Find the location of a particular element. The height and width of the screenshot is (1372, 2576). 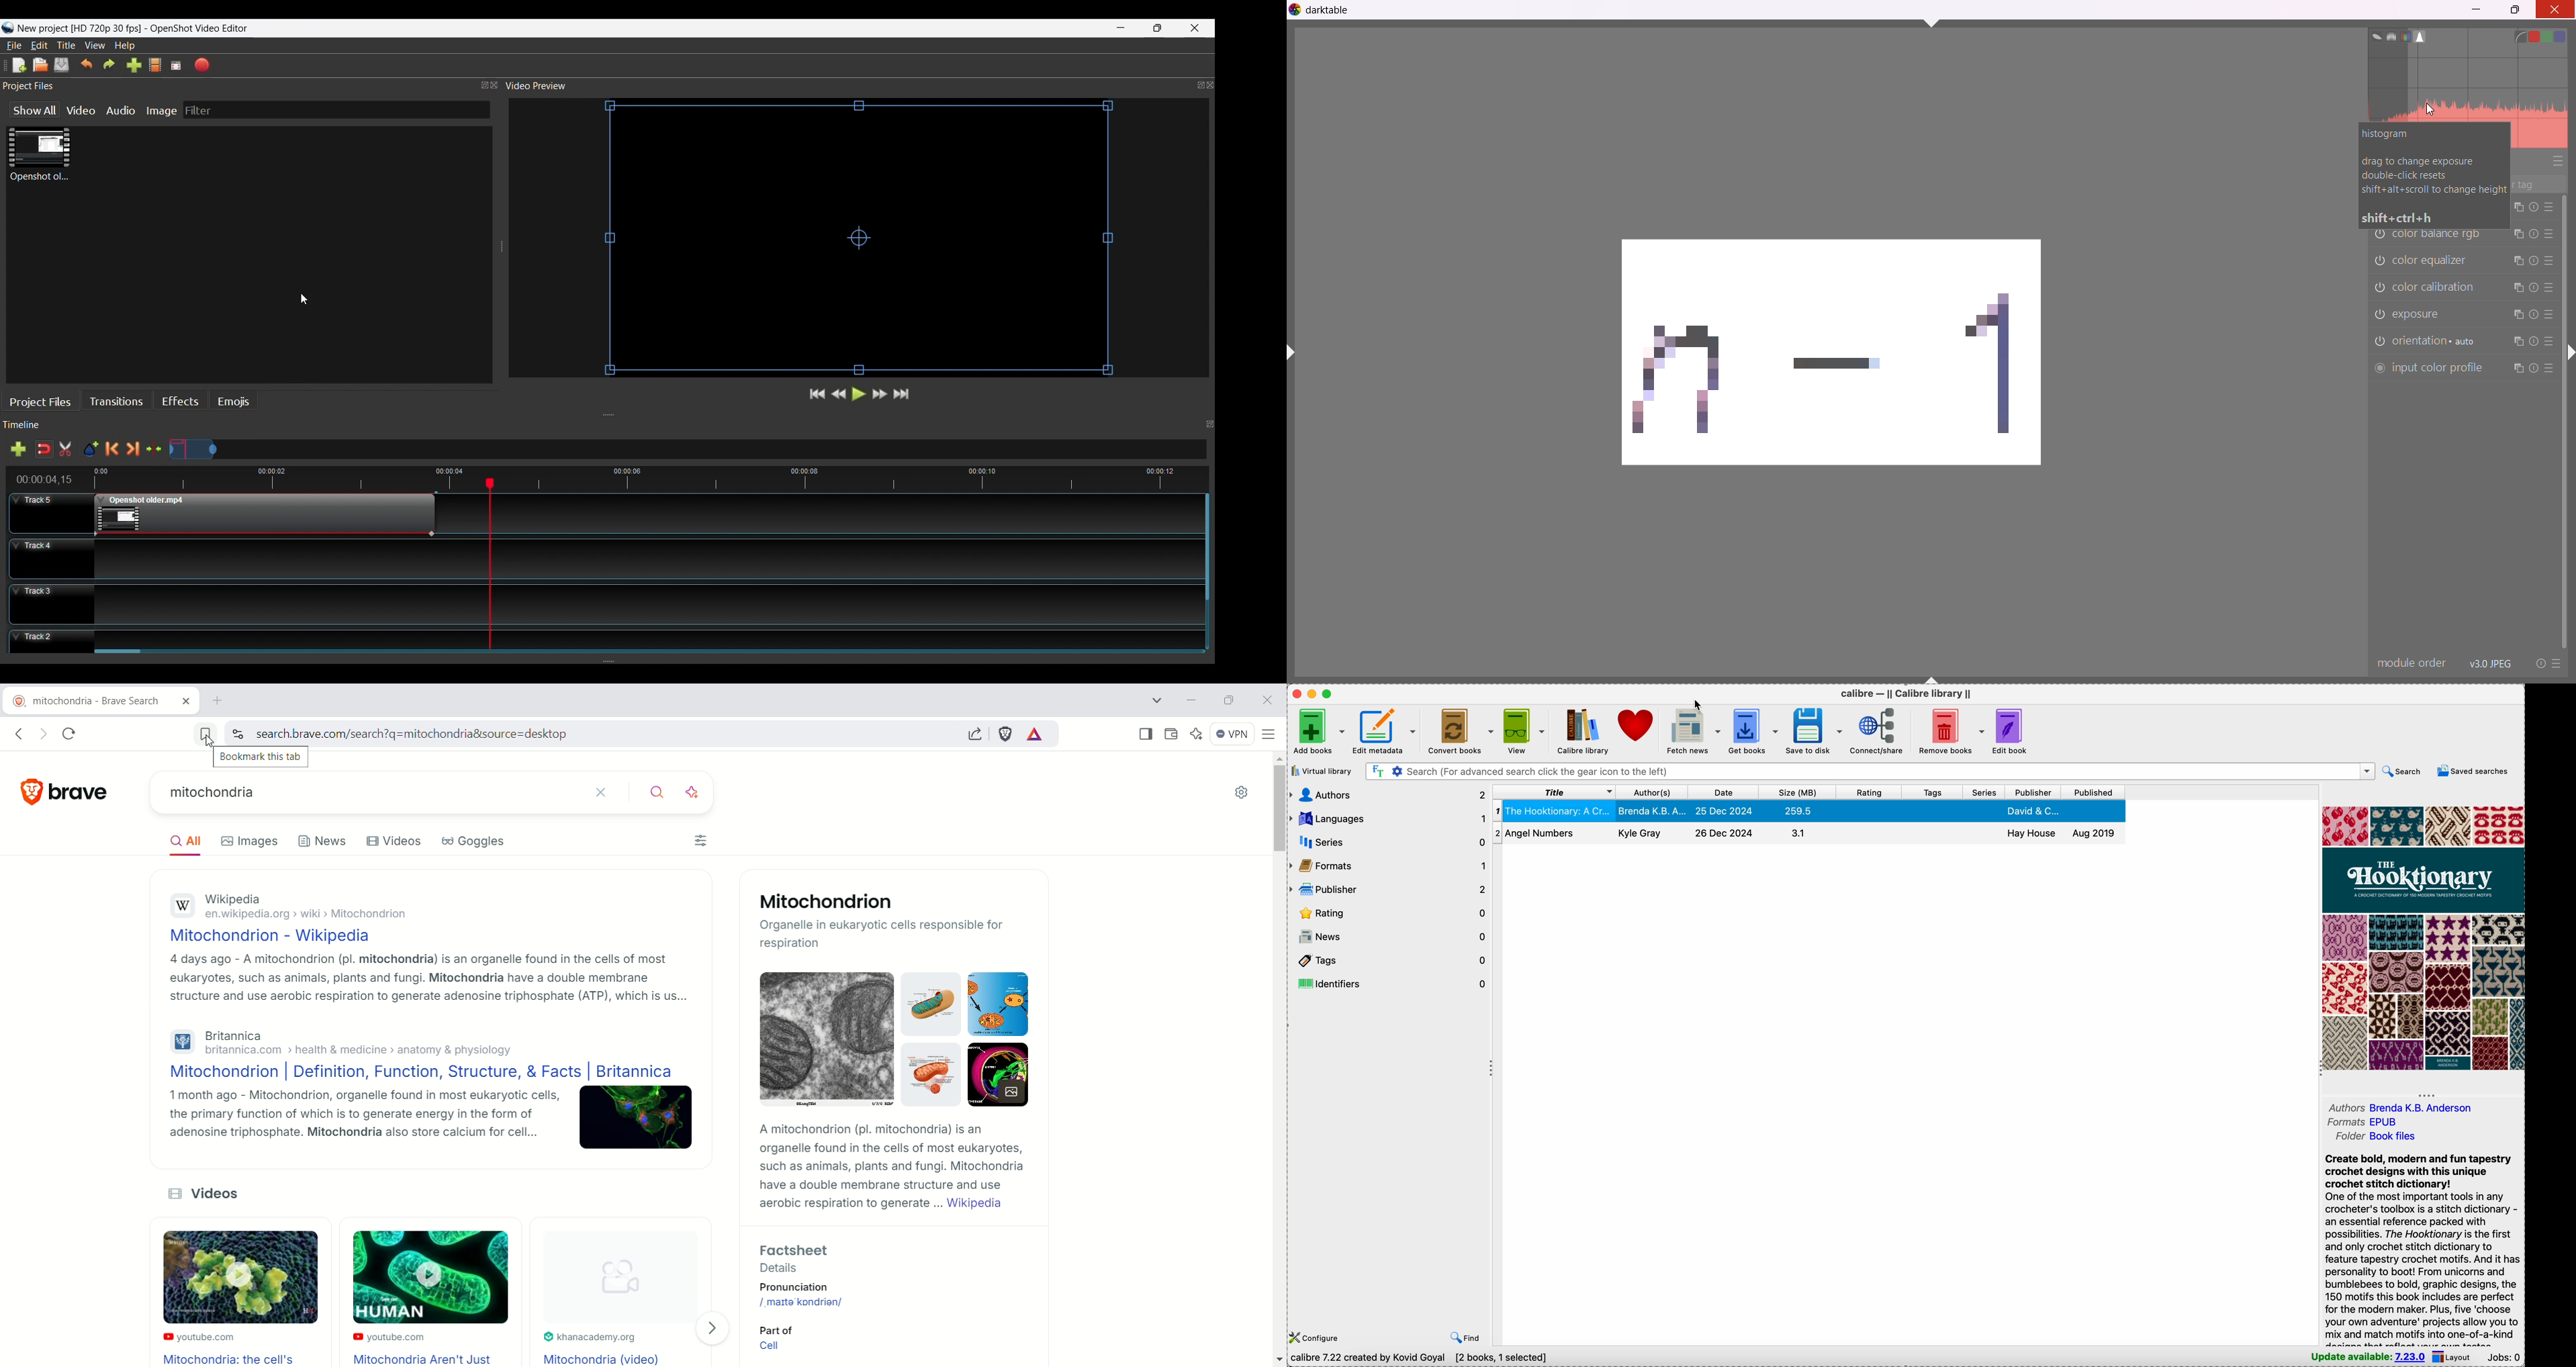

Timeline is located at coordinates (613, 478).